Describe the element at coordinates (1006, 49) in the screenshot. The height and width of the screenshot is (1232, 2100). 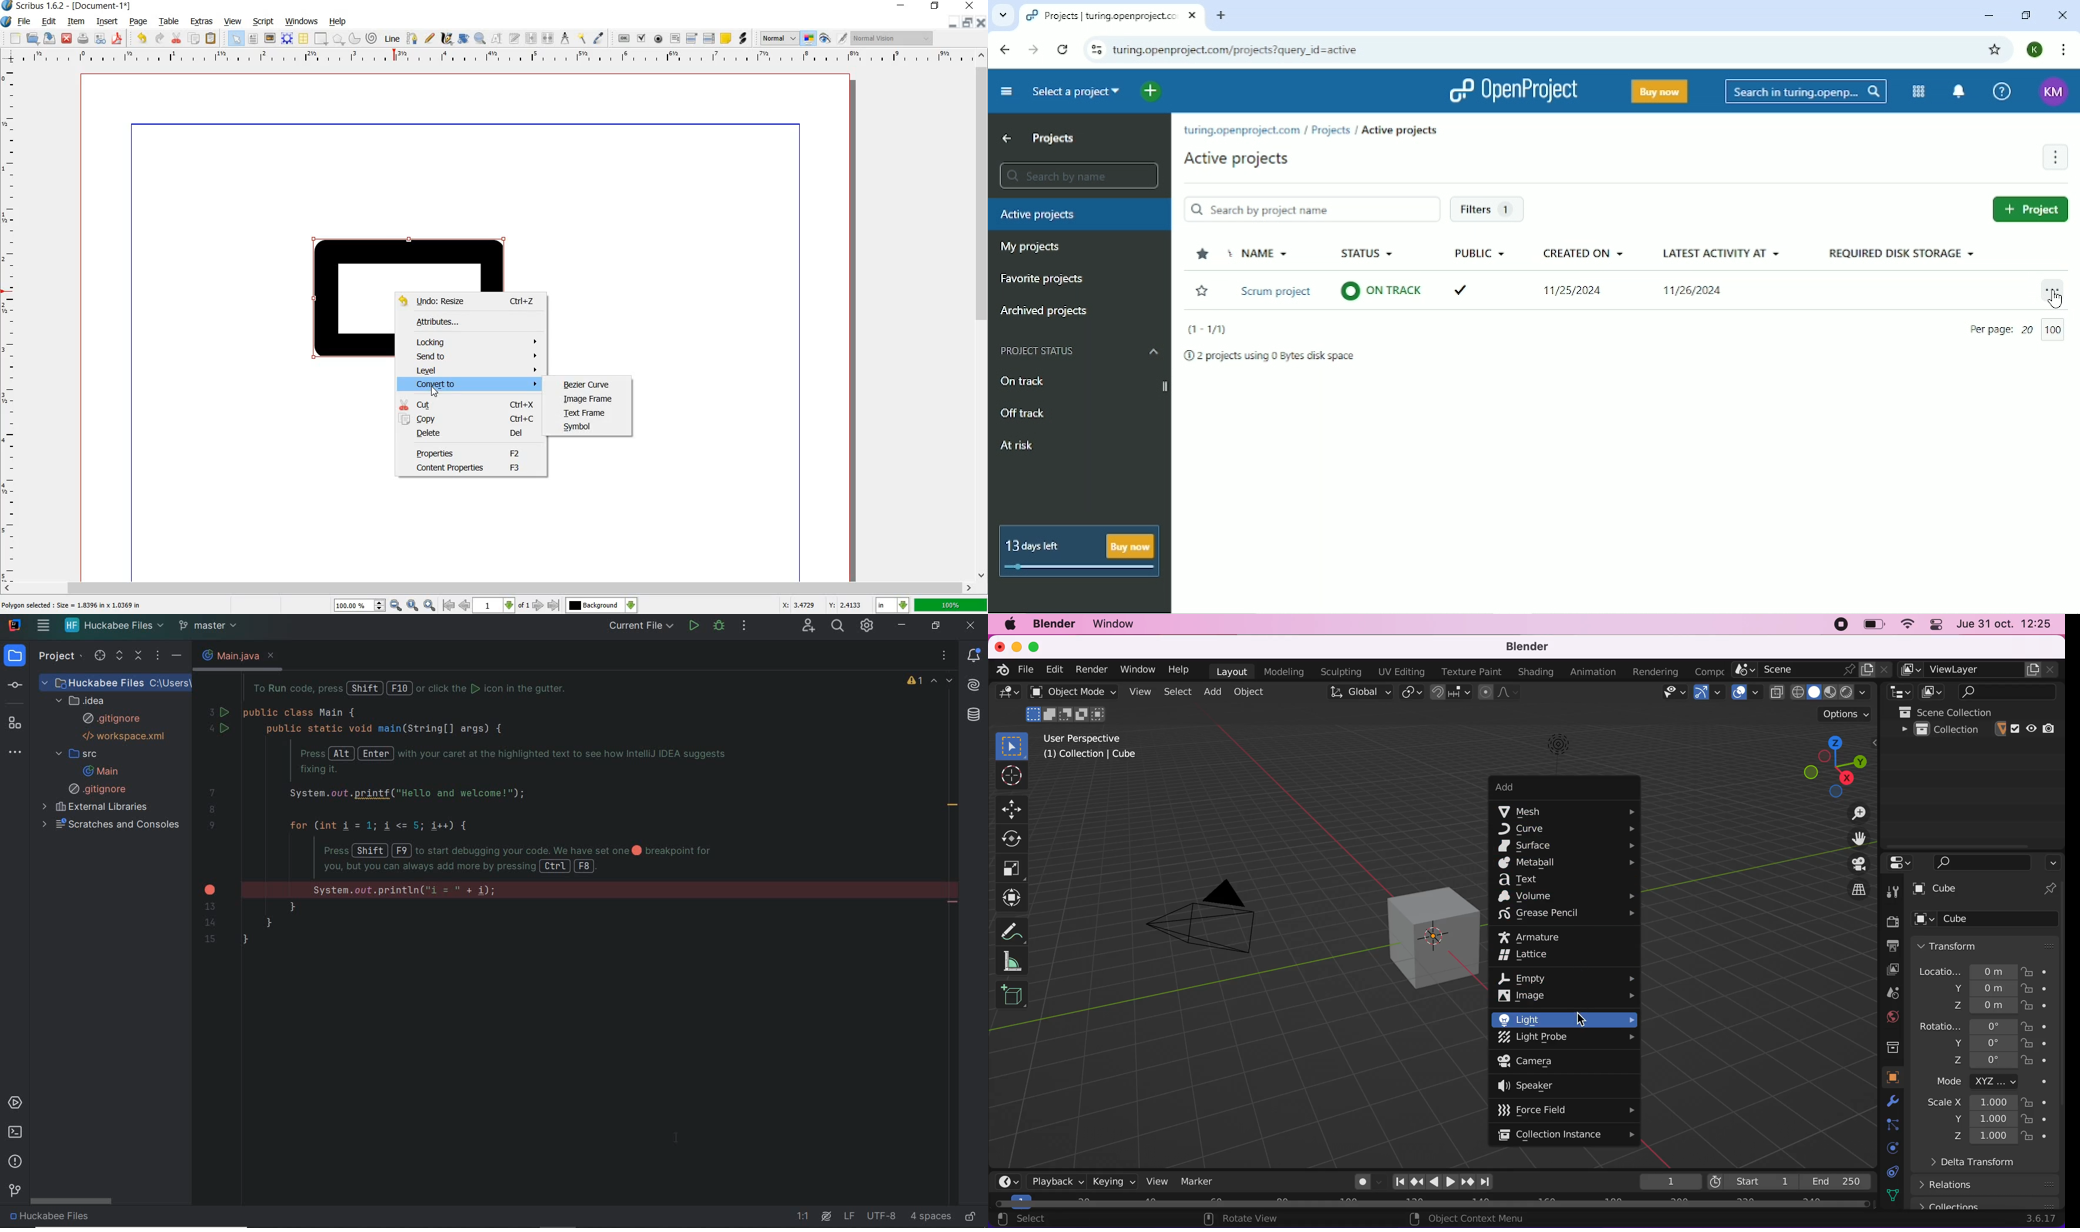
I see `Back` at that location.